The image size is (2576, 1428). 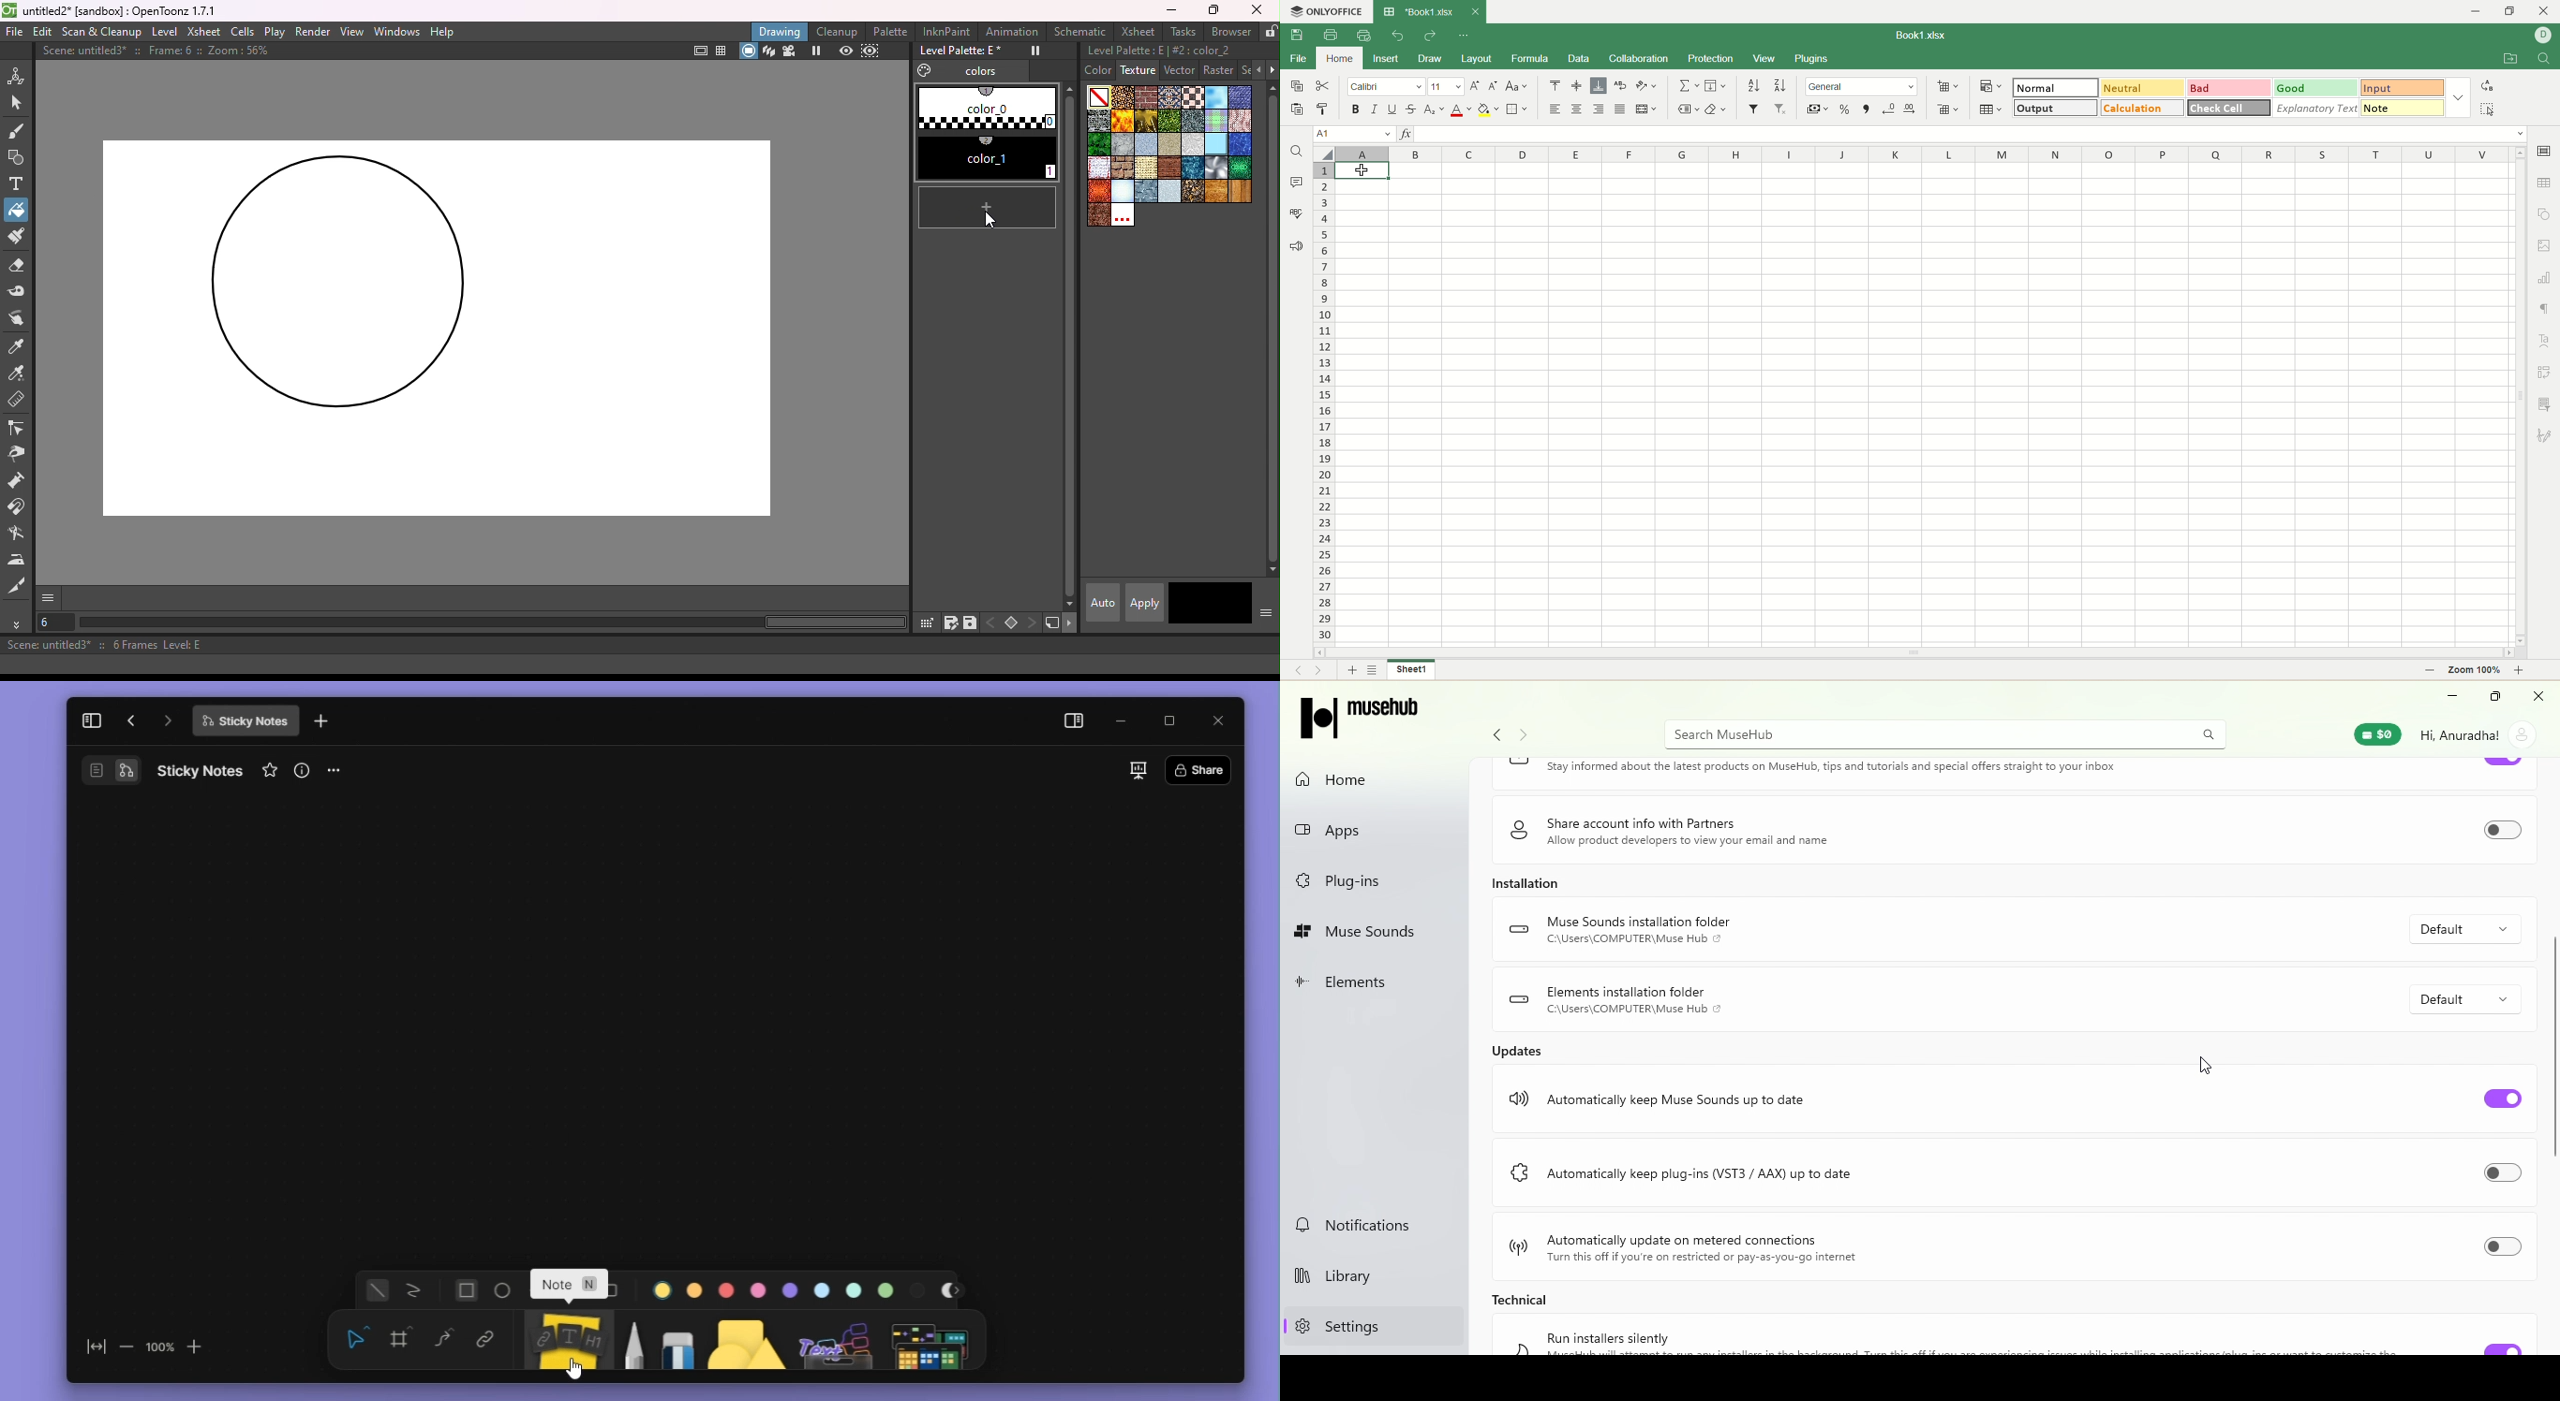 What do you see at coordinates (2545, 372) in the screenshot?
I see `pivot settings` at bounding box center [2545, 372].